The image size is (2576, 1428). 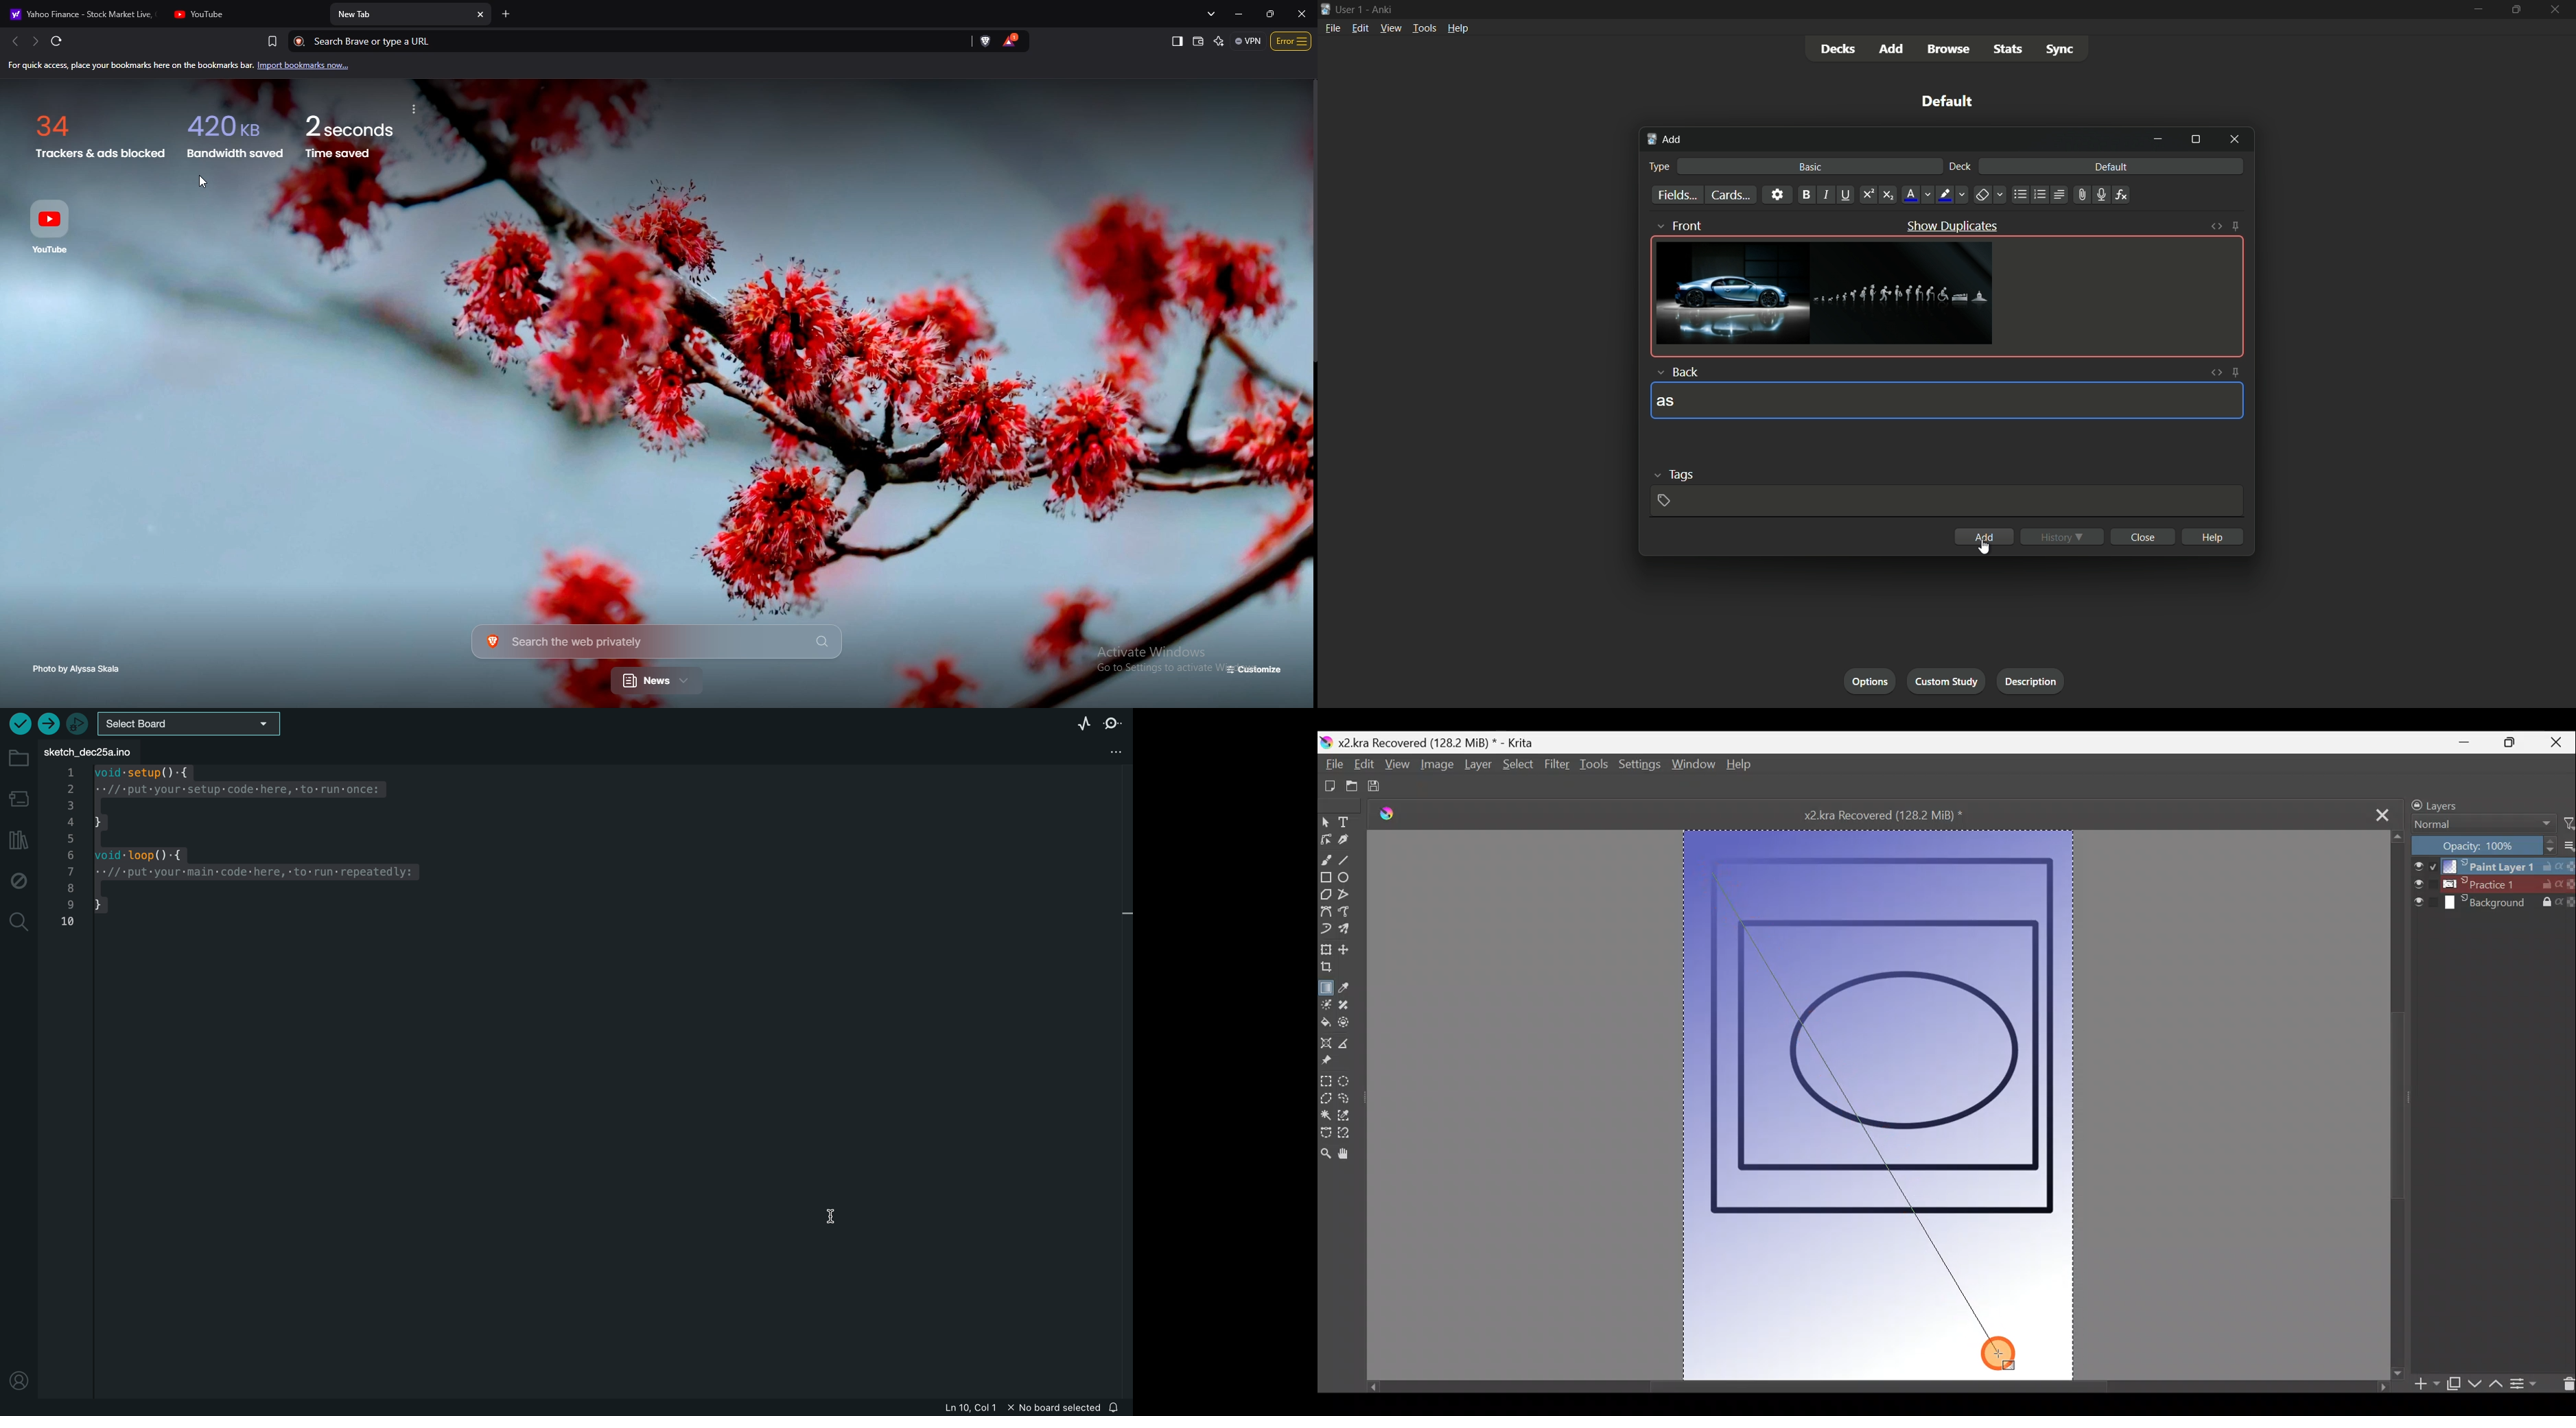 What do you see at coordinates (2021, 195) in the screenshot?
I see `unordered list` at bounding box center [2021, 195].